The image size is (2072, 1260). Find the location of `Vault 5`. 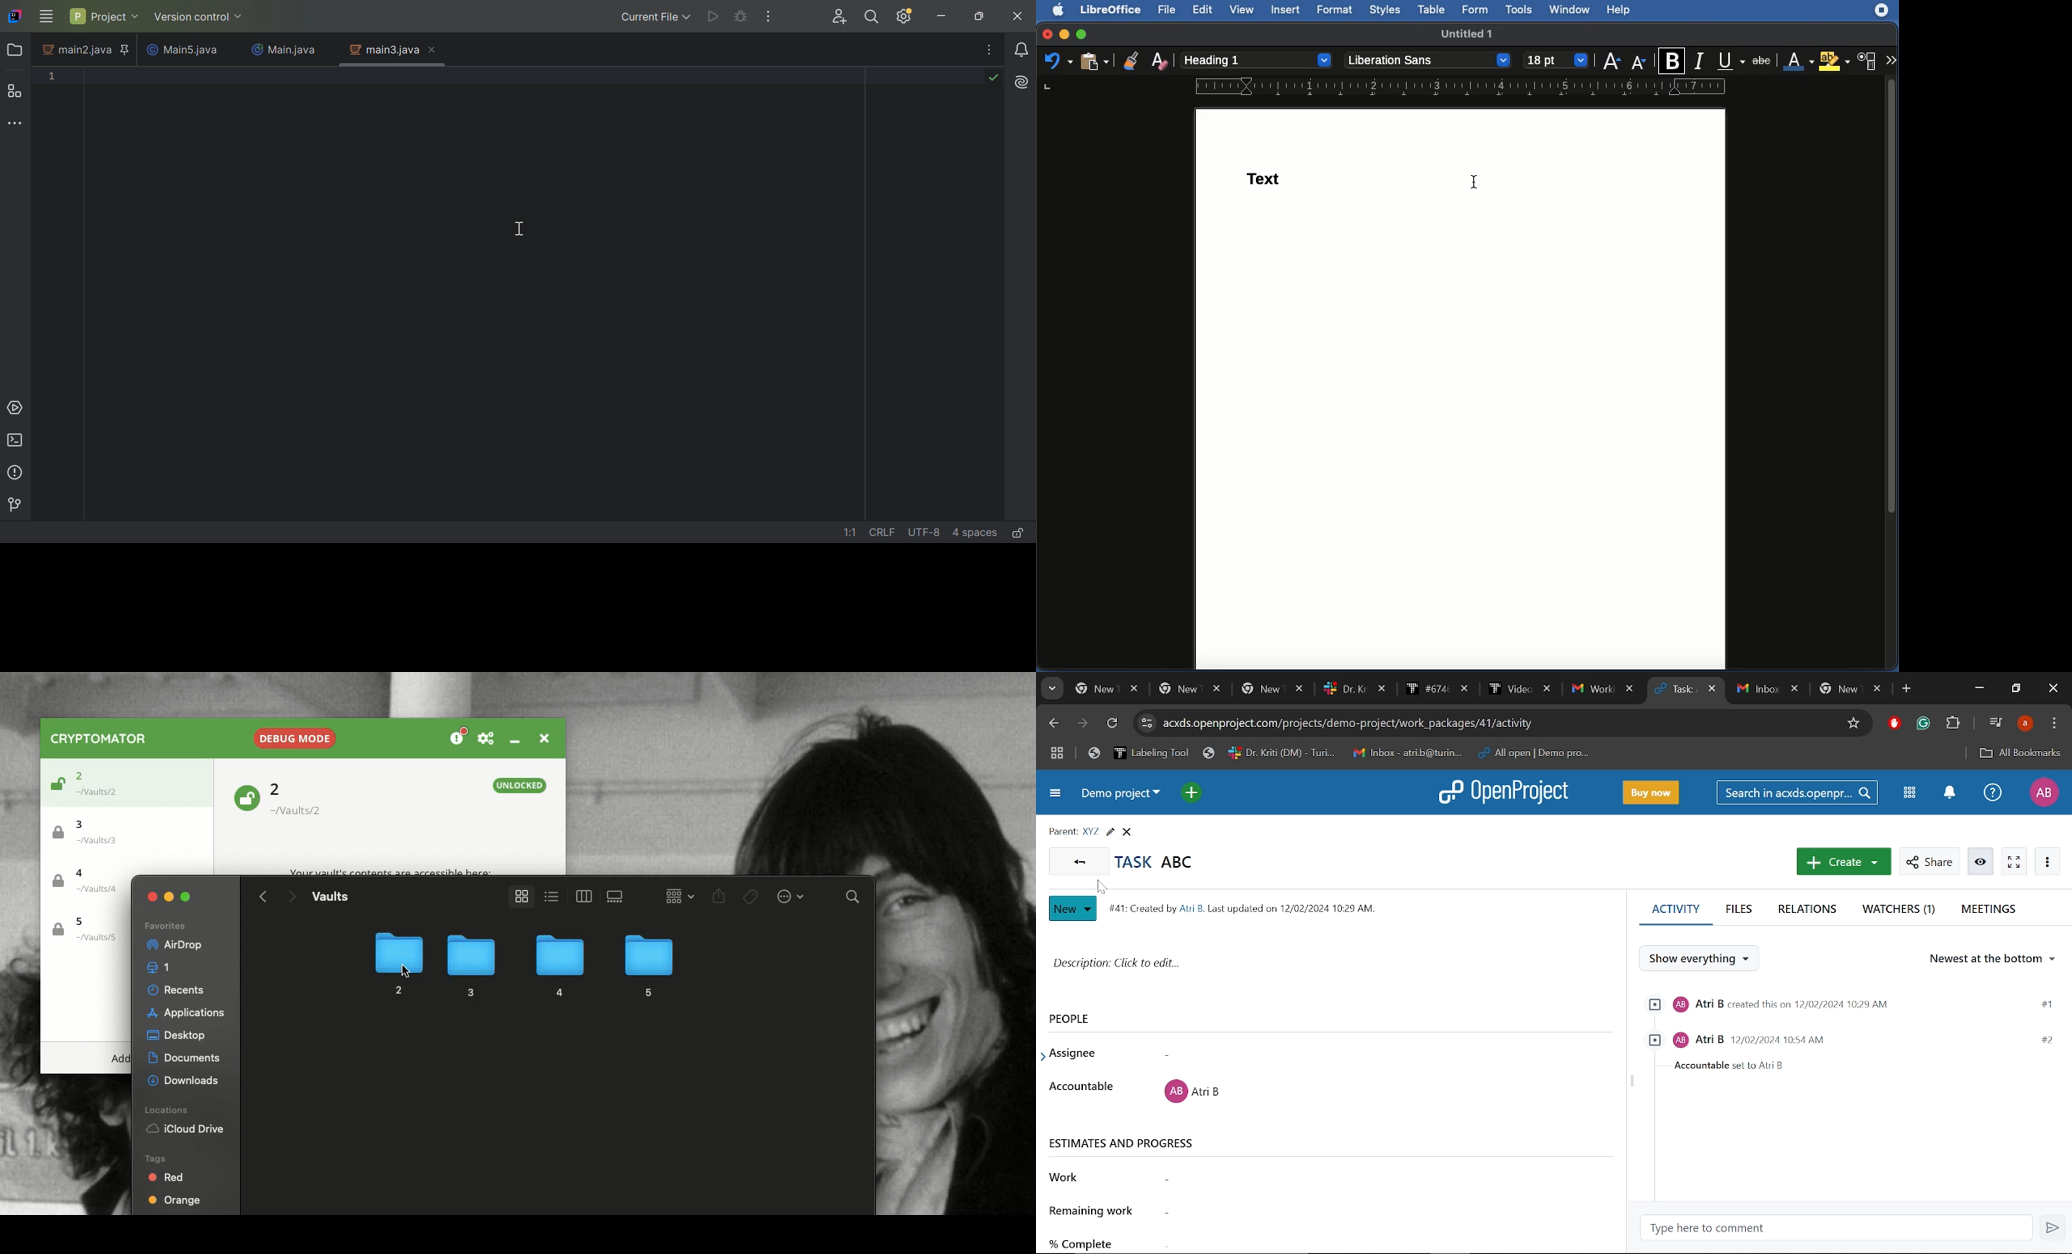

Vault 5 is located at coordinates (84, 930).